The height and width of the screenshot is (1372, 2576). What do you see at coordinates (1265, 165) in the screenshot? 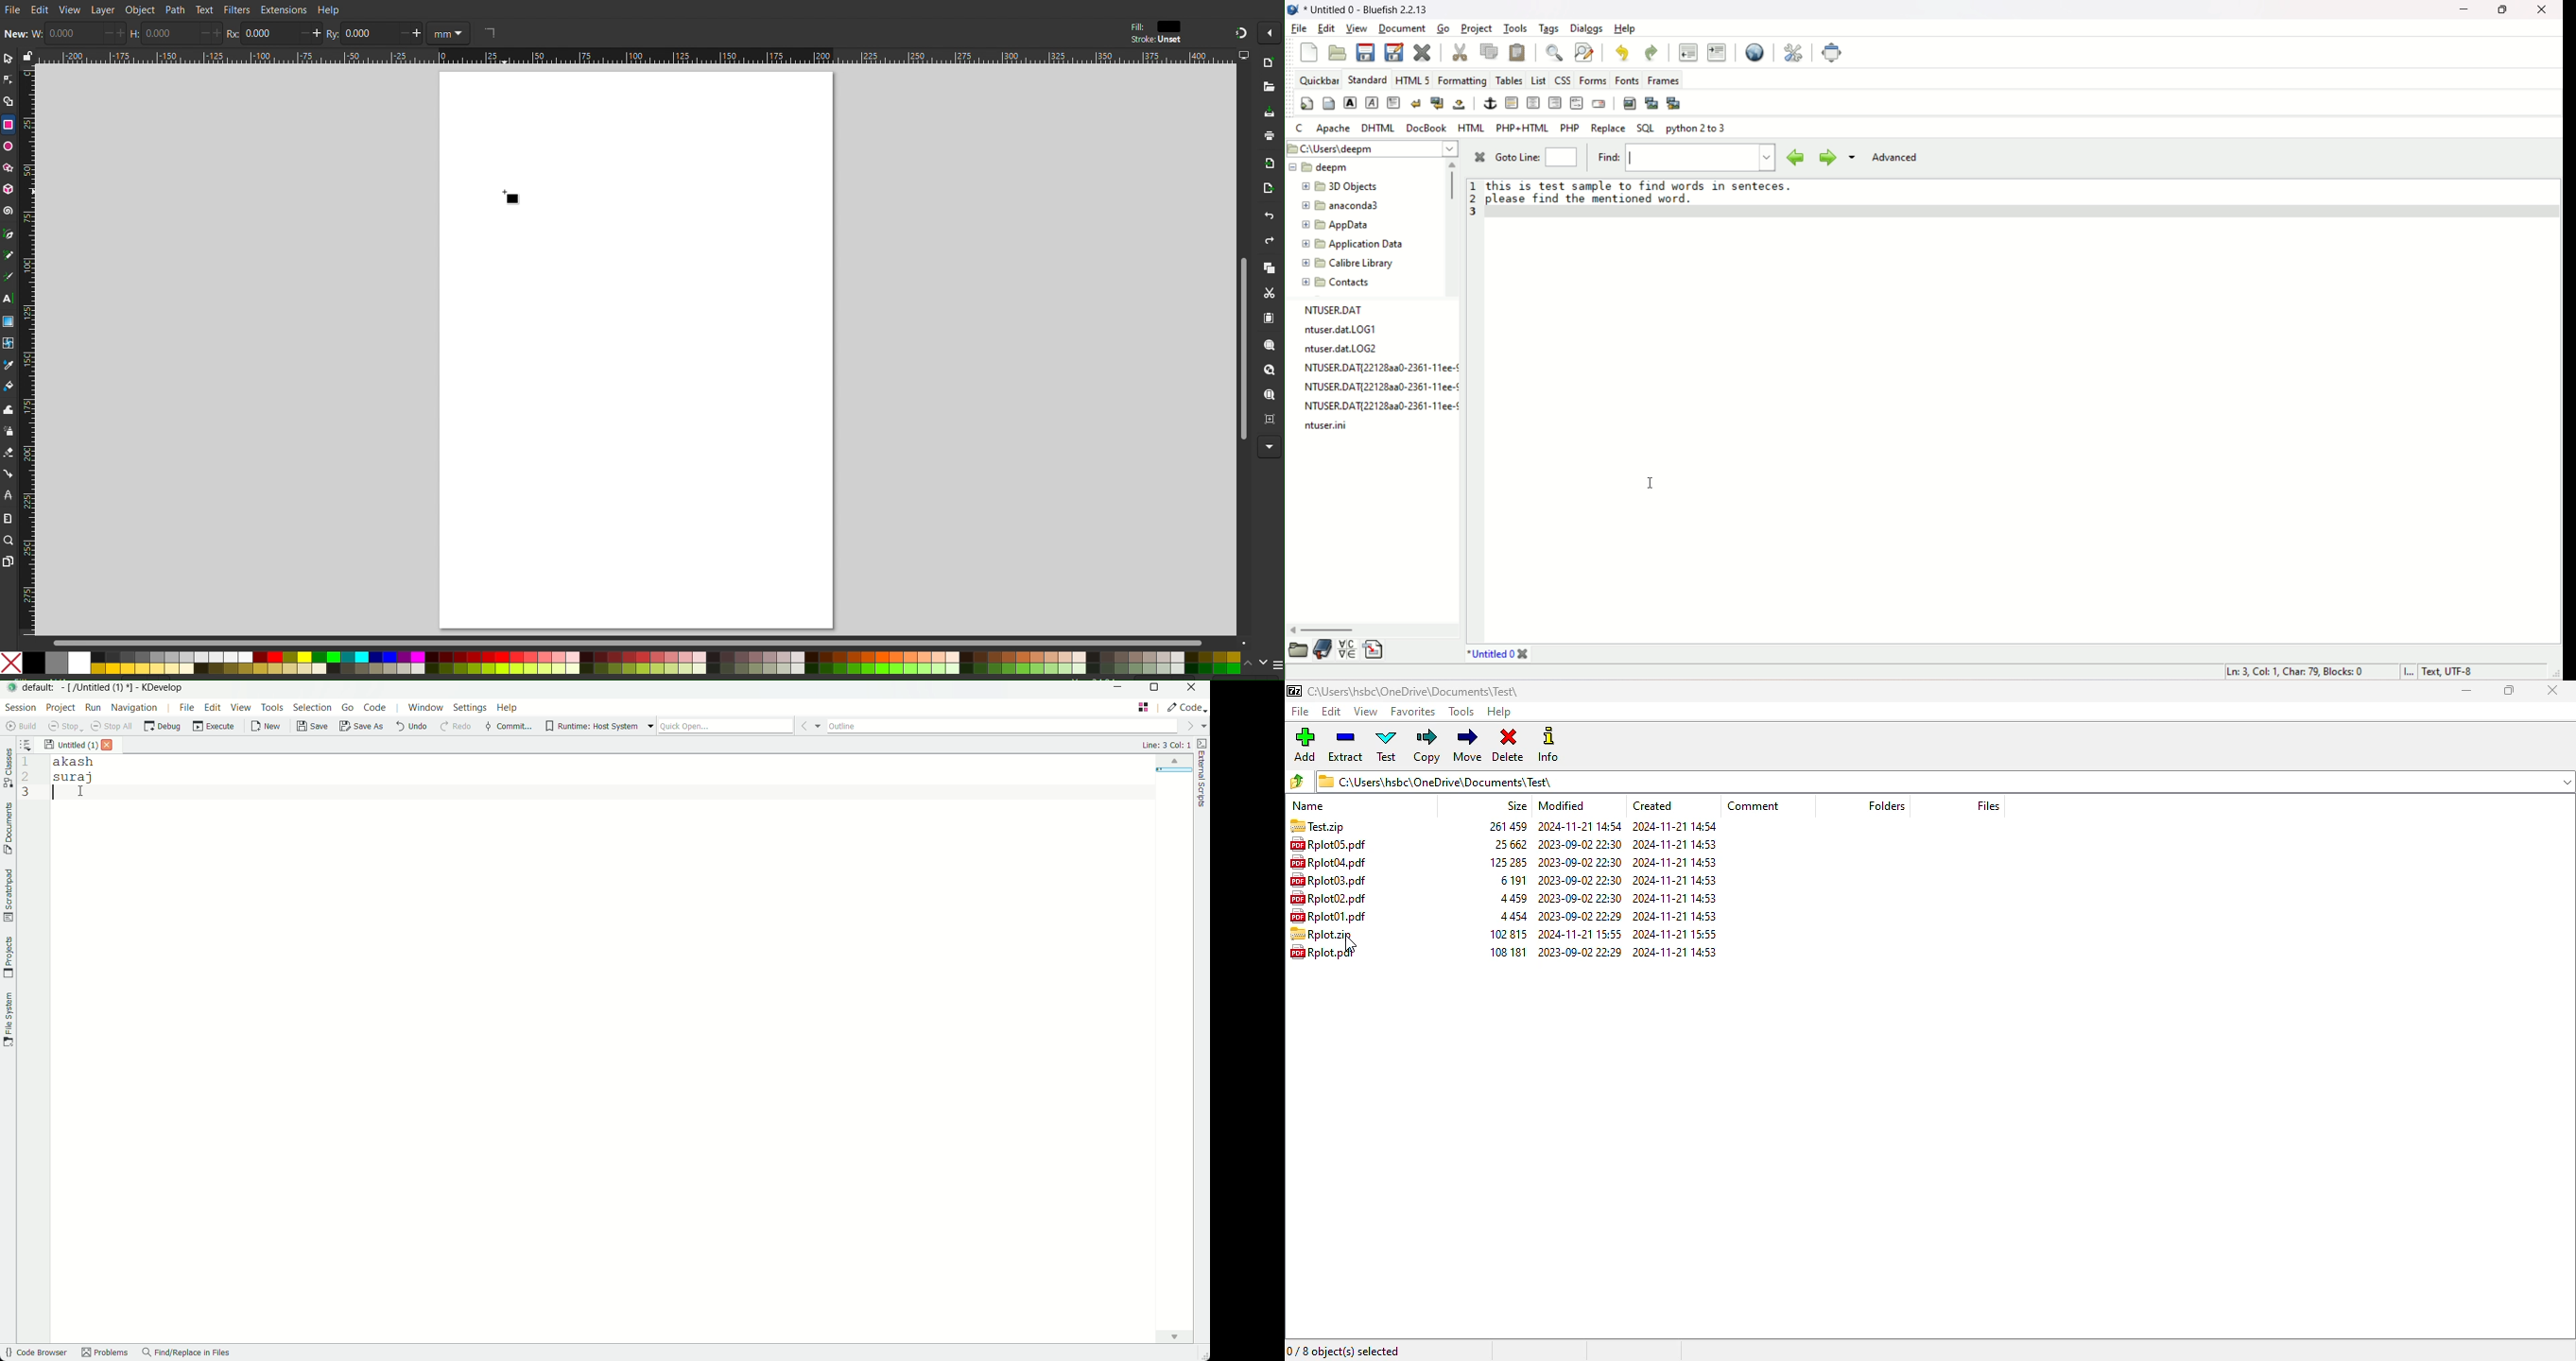
I see `Import Bitmap` at bounding box center [1265, 165].